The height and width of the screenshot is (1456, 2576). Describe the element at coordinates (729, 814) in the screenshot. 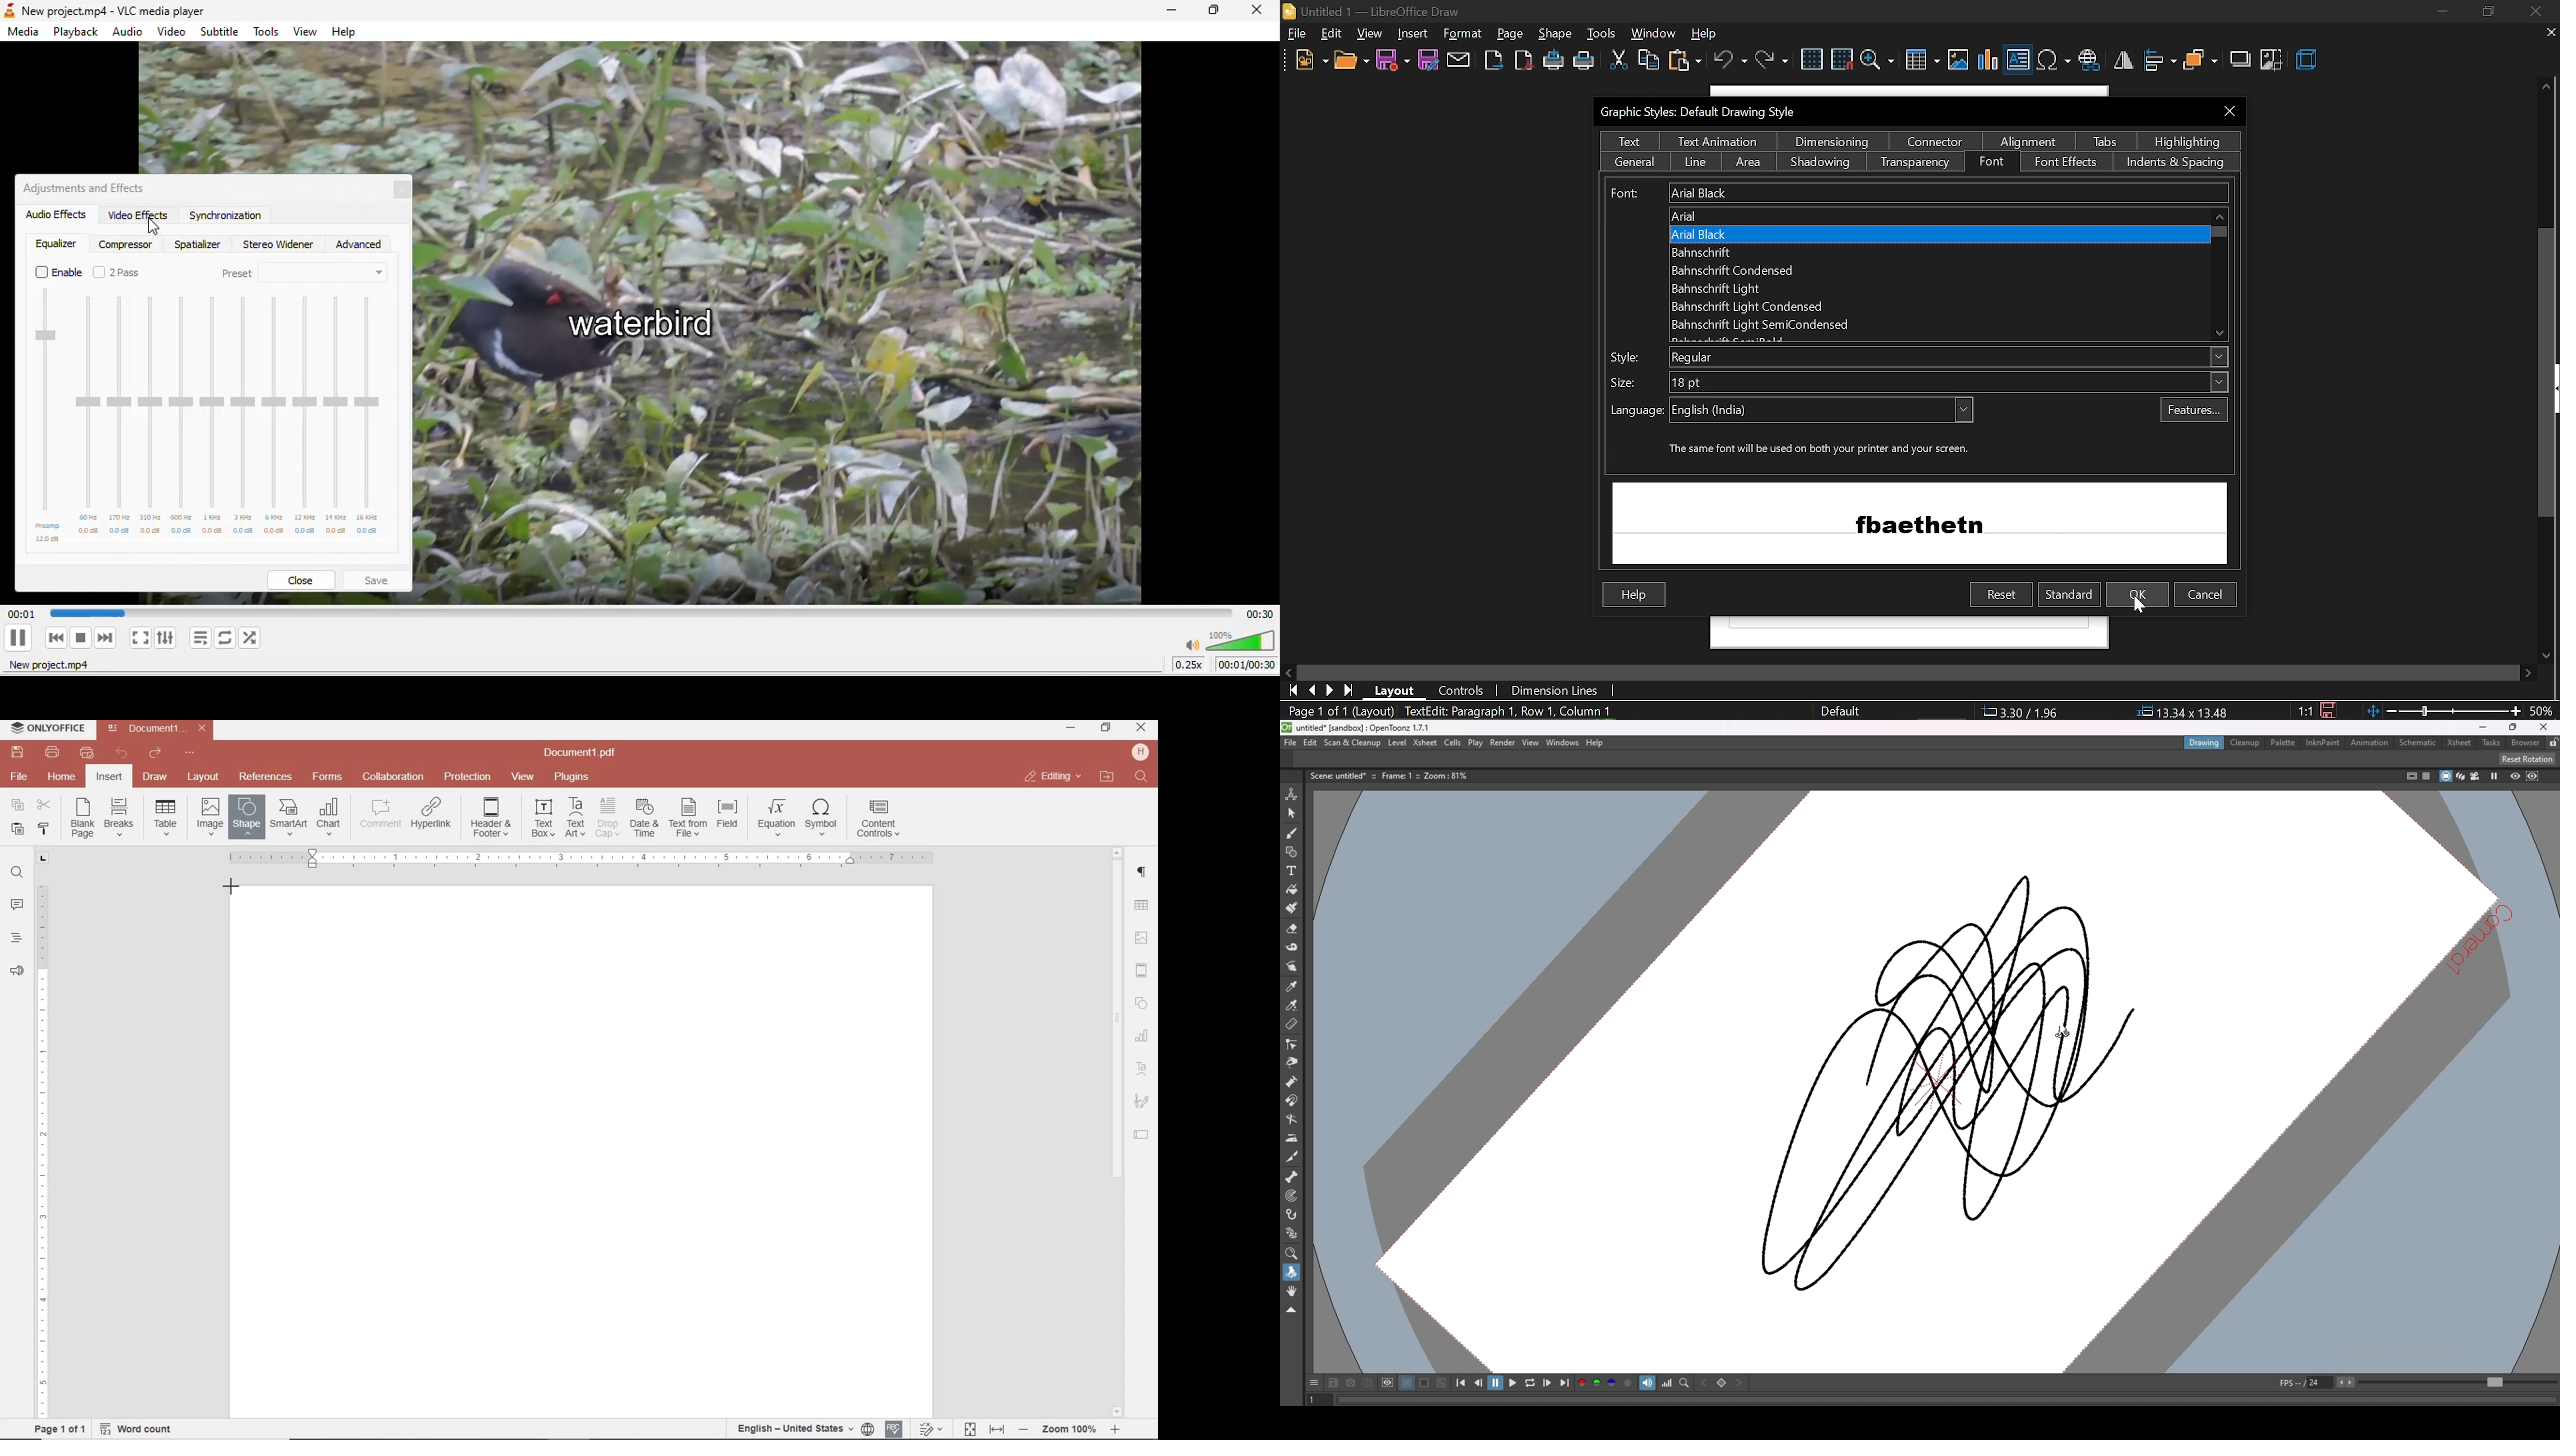

I see `INSERT FIELD` at that location.